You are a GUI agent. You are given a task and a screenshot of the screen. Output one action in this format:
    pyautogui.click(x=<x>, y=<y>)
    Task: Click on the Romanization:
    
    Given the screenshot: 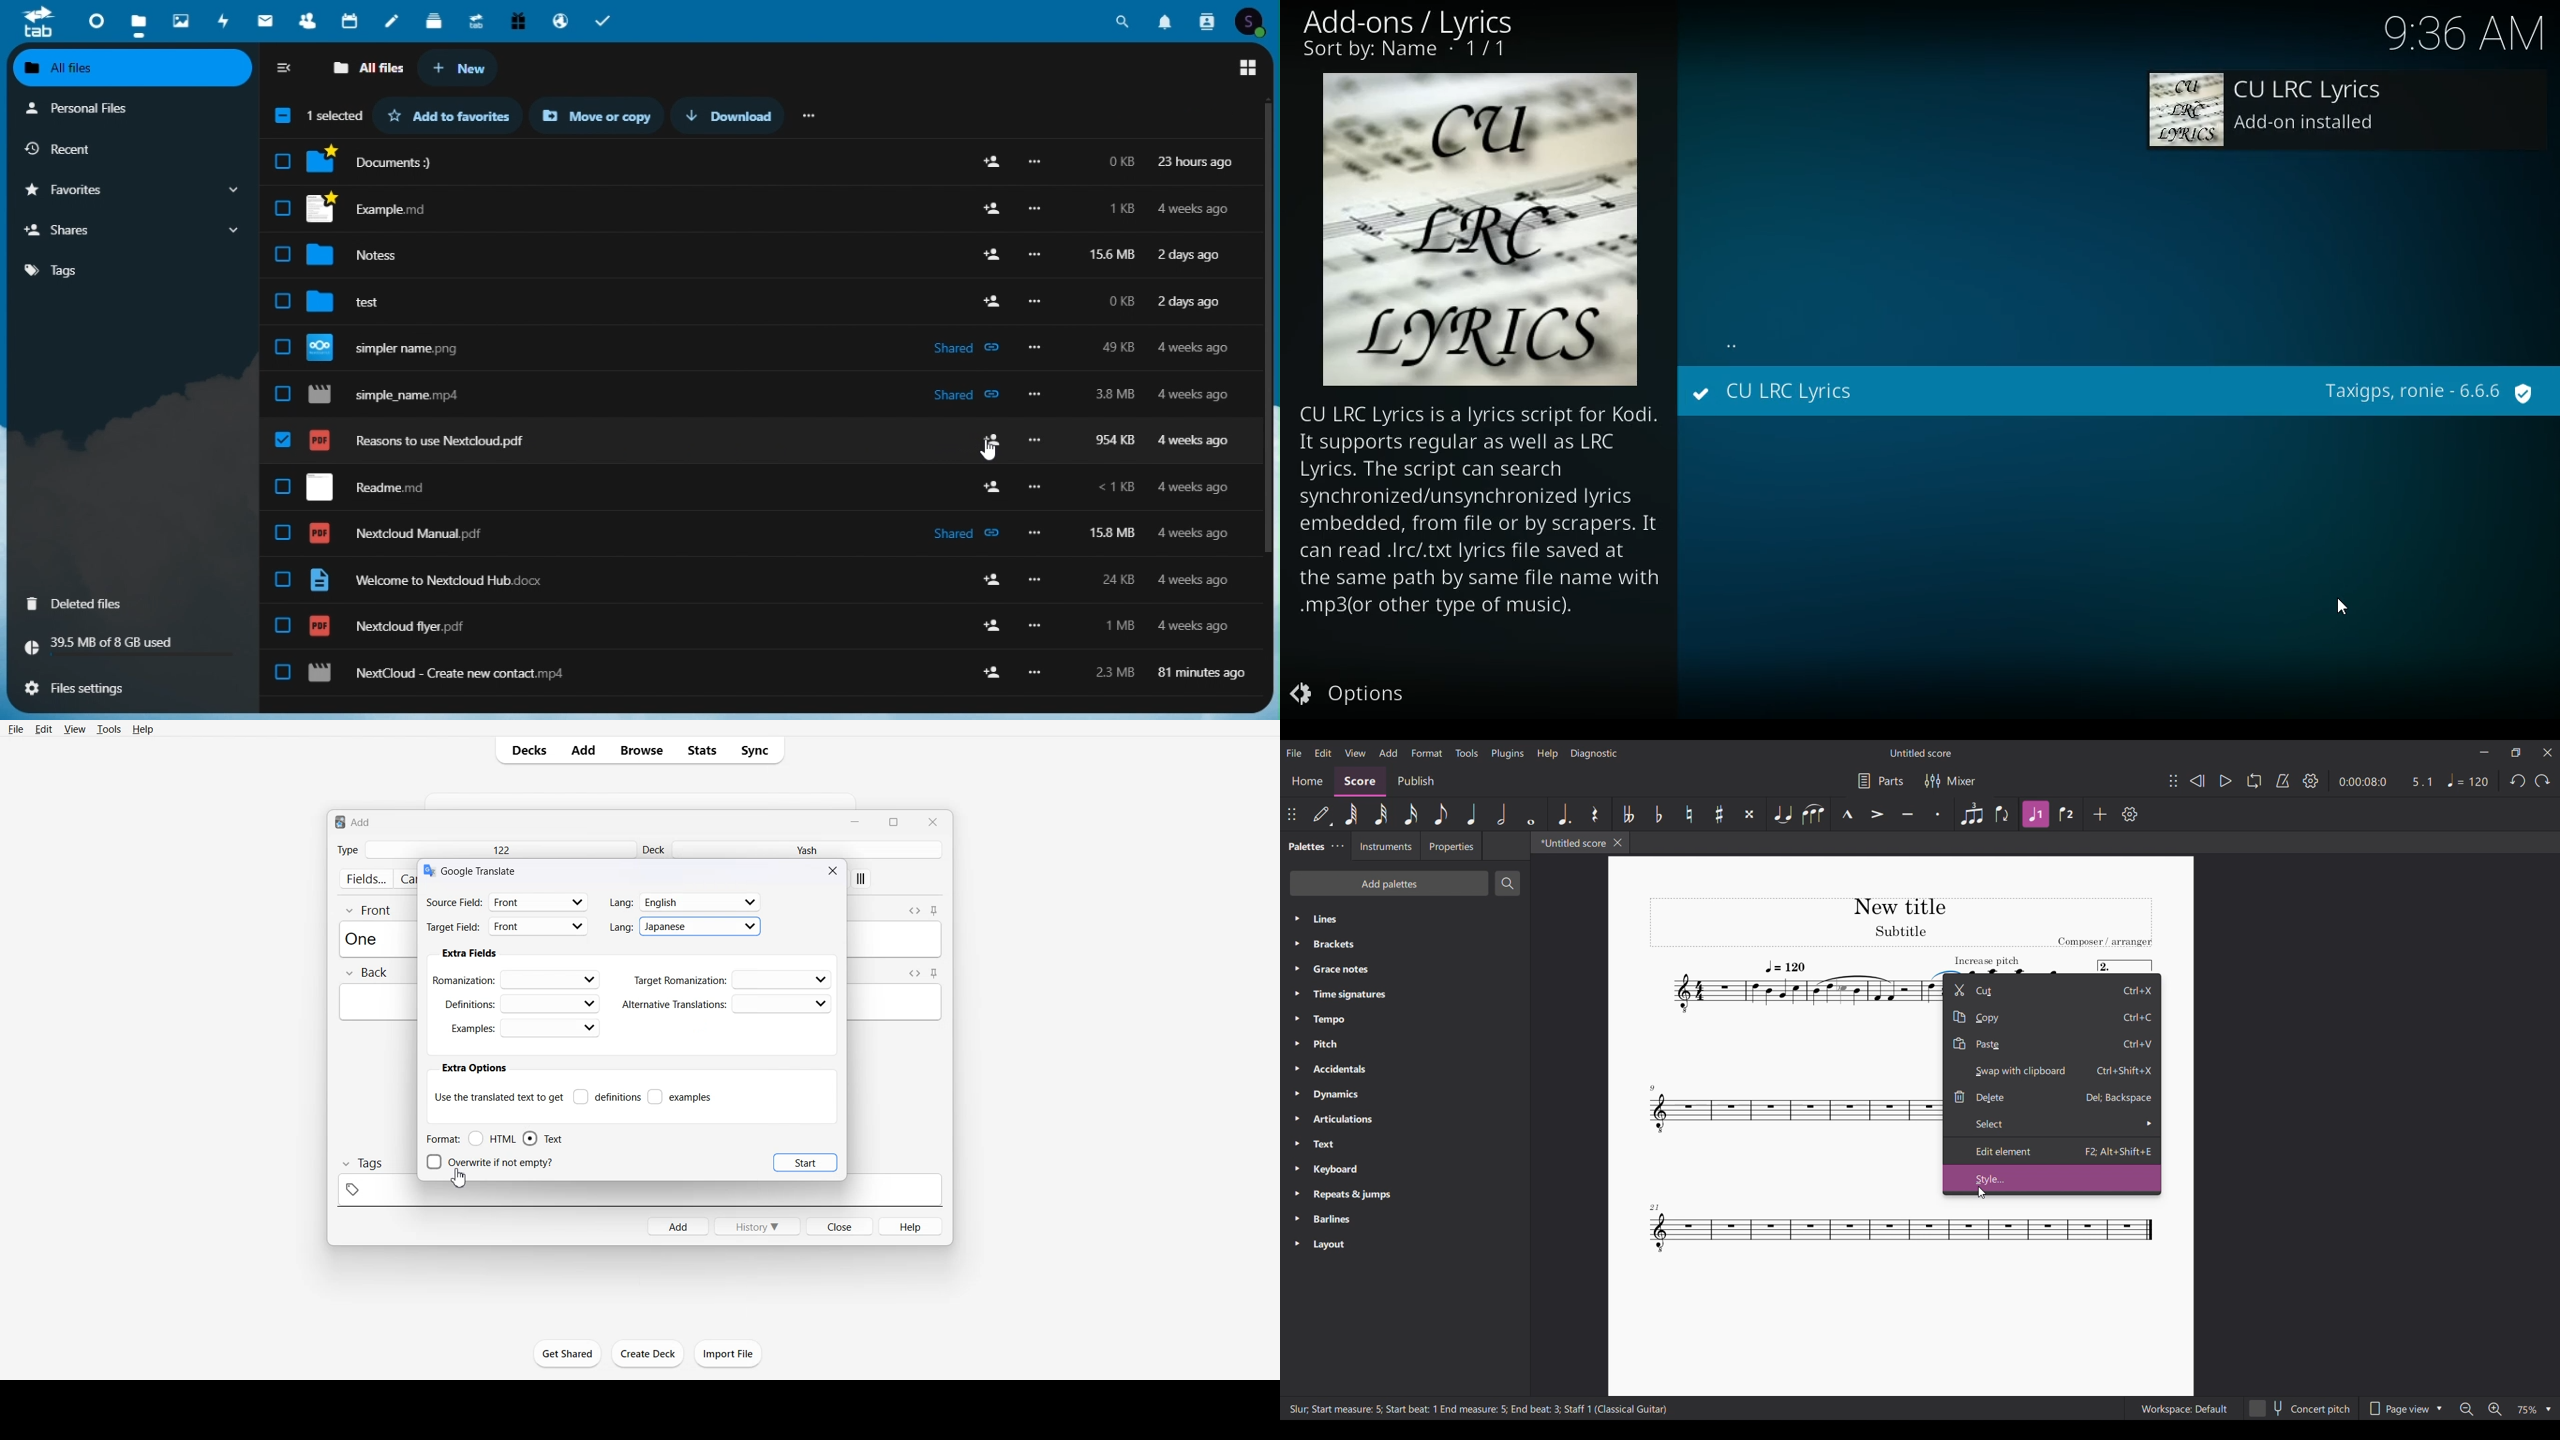 What is the action you would take?
    pyautogui.click(x=519, y=979)
    